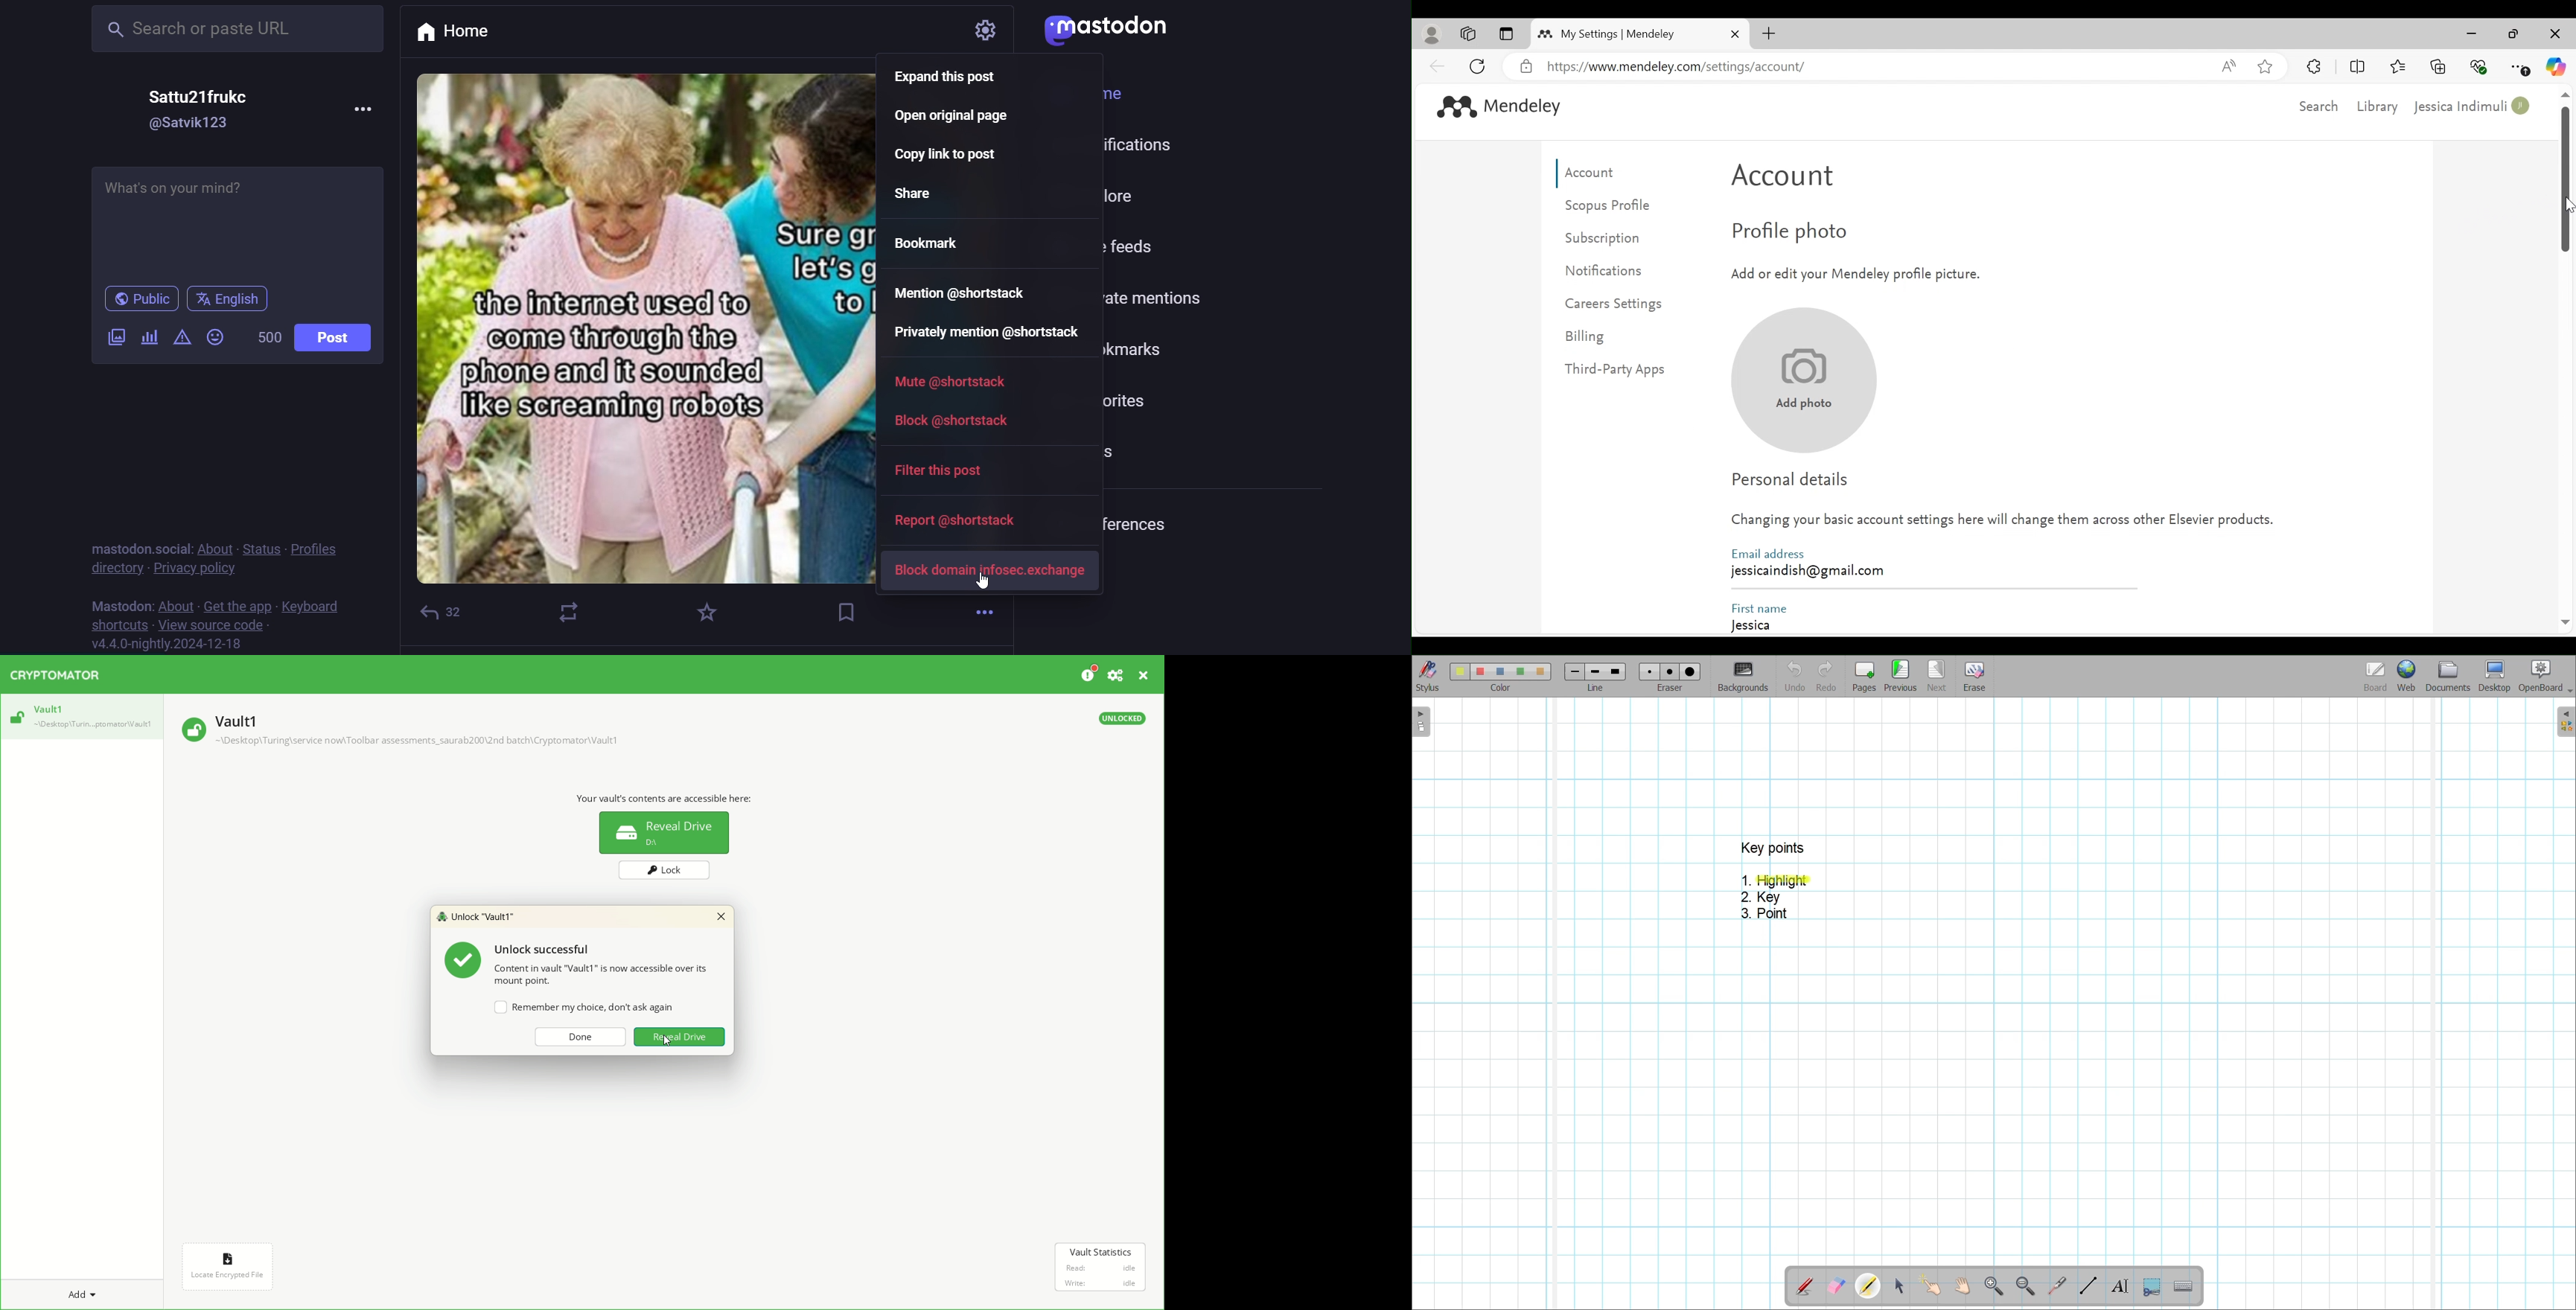  Describe the element at coordinates (1525, 108) in the screenshot. I see `Mendeley` at that location.